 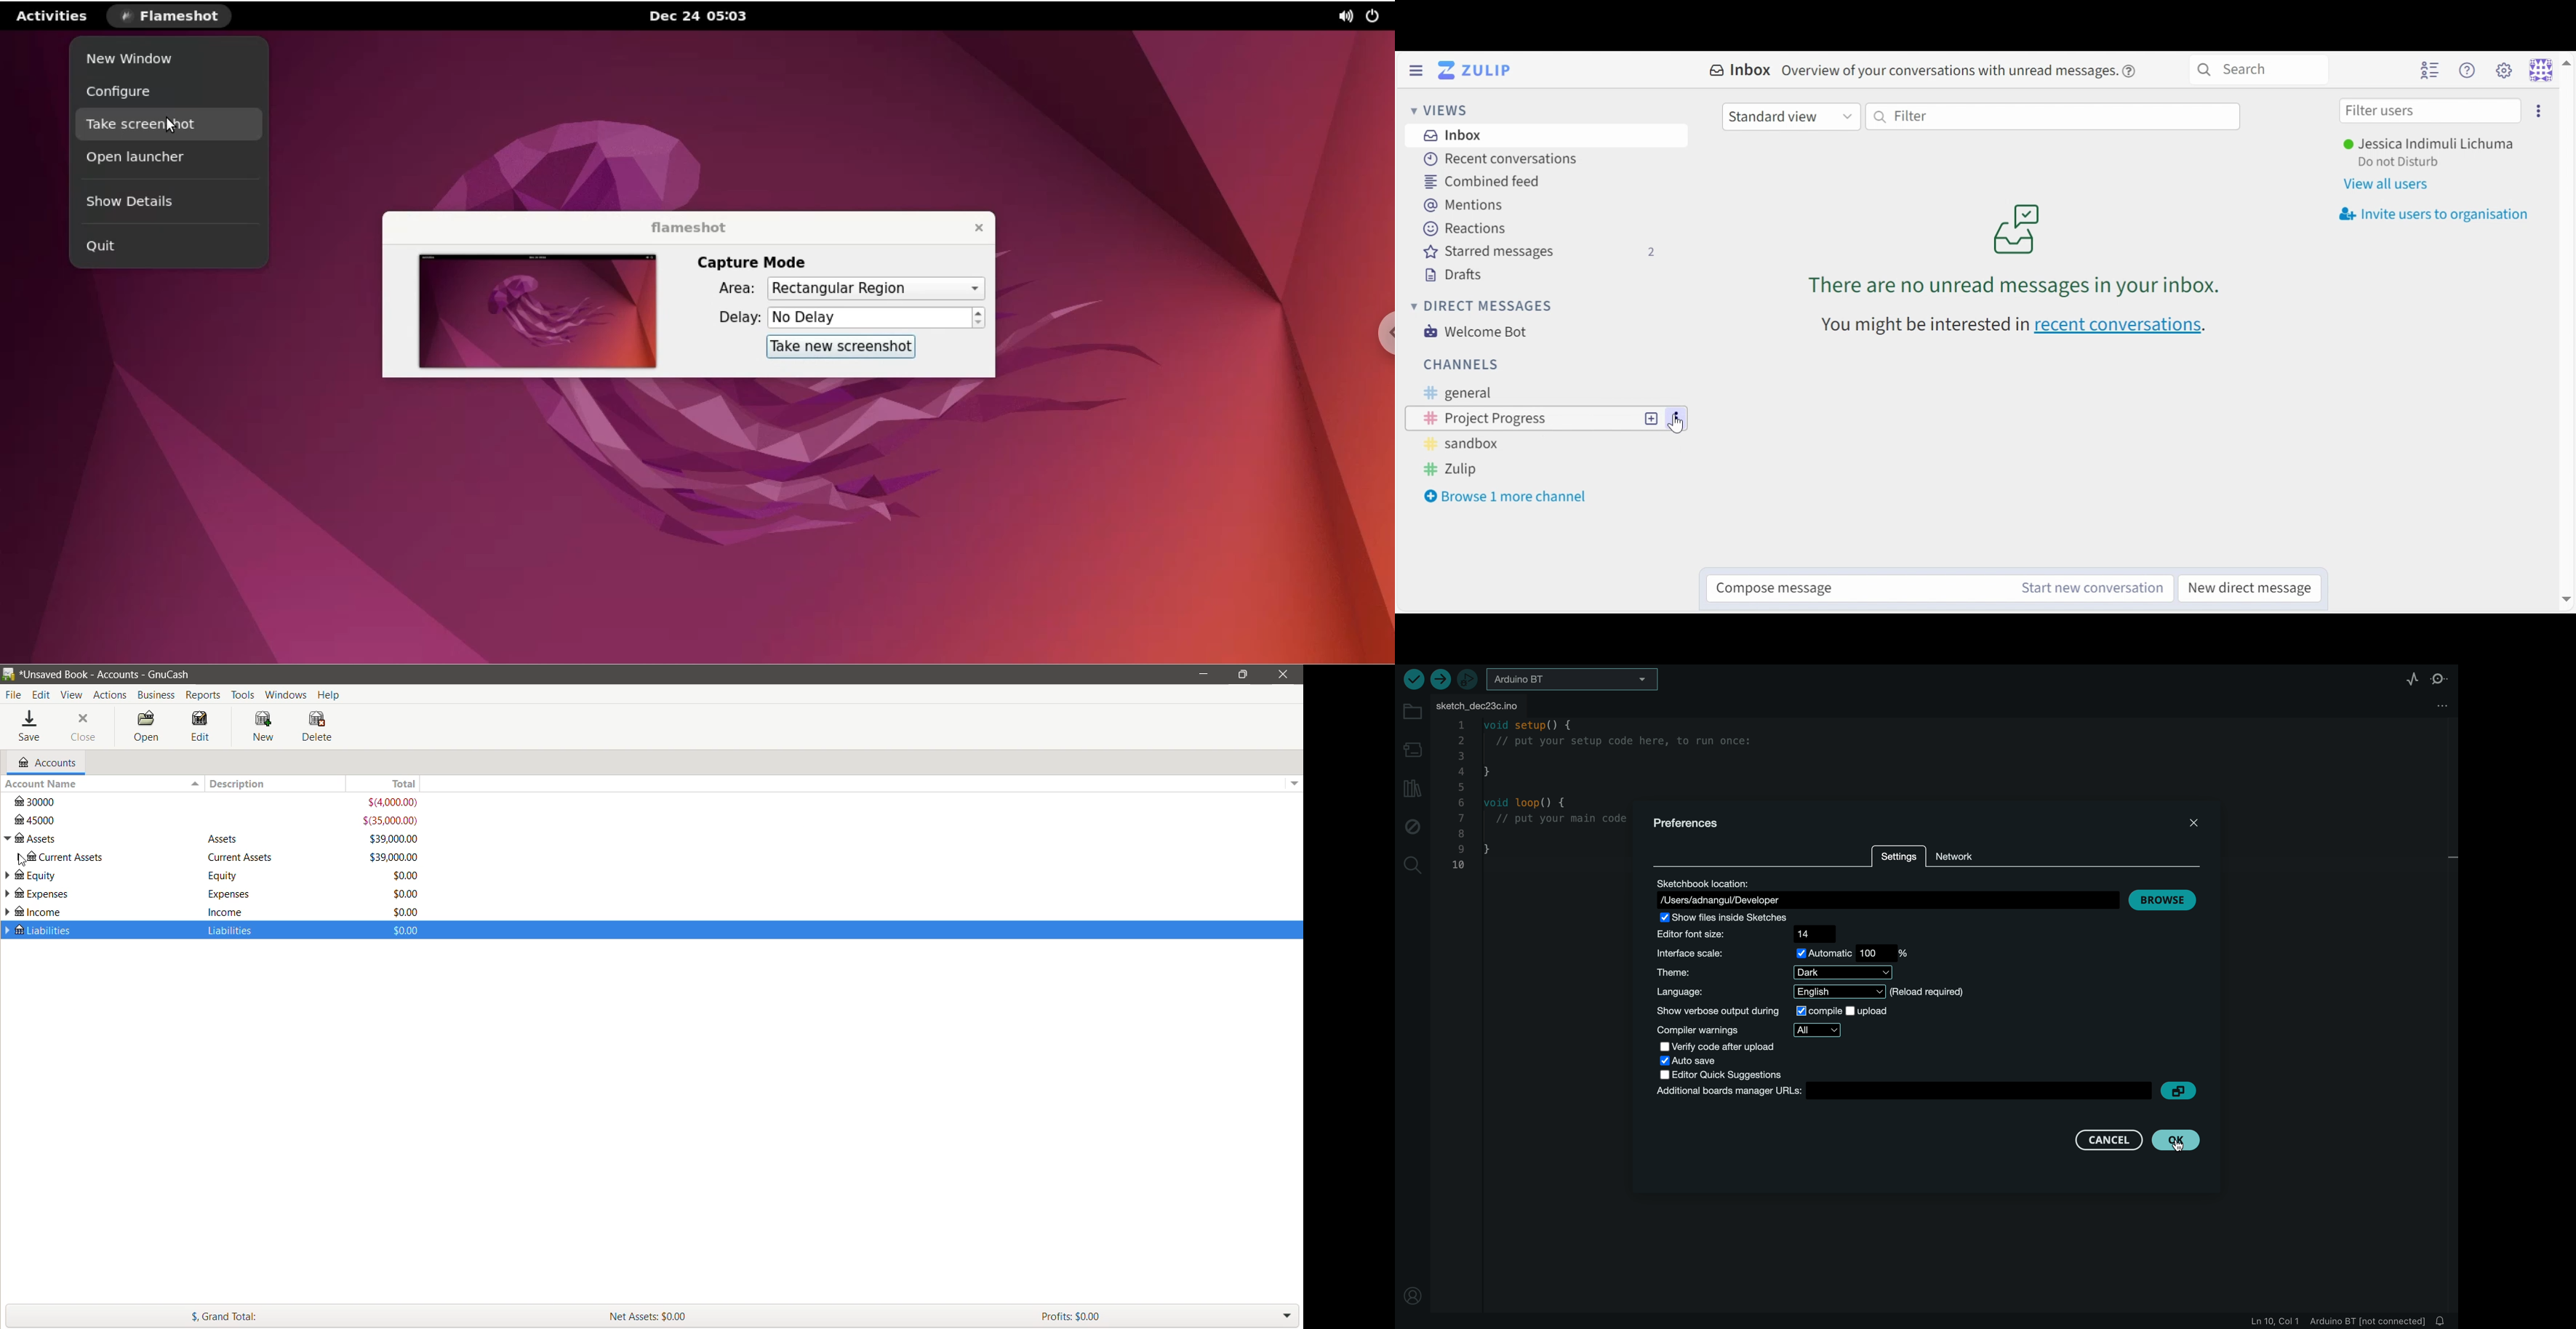 What do you see at coordinates (109, 674) in the screenshot?
I see `Current Book name - Accounts - Application Name` at bounding box center [109, 674].